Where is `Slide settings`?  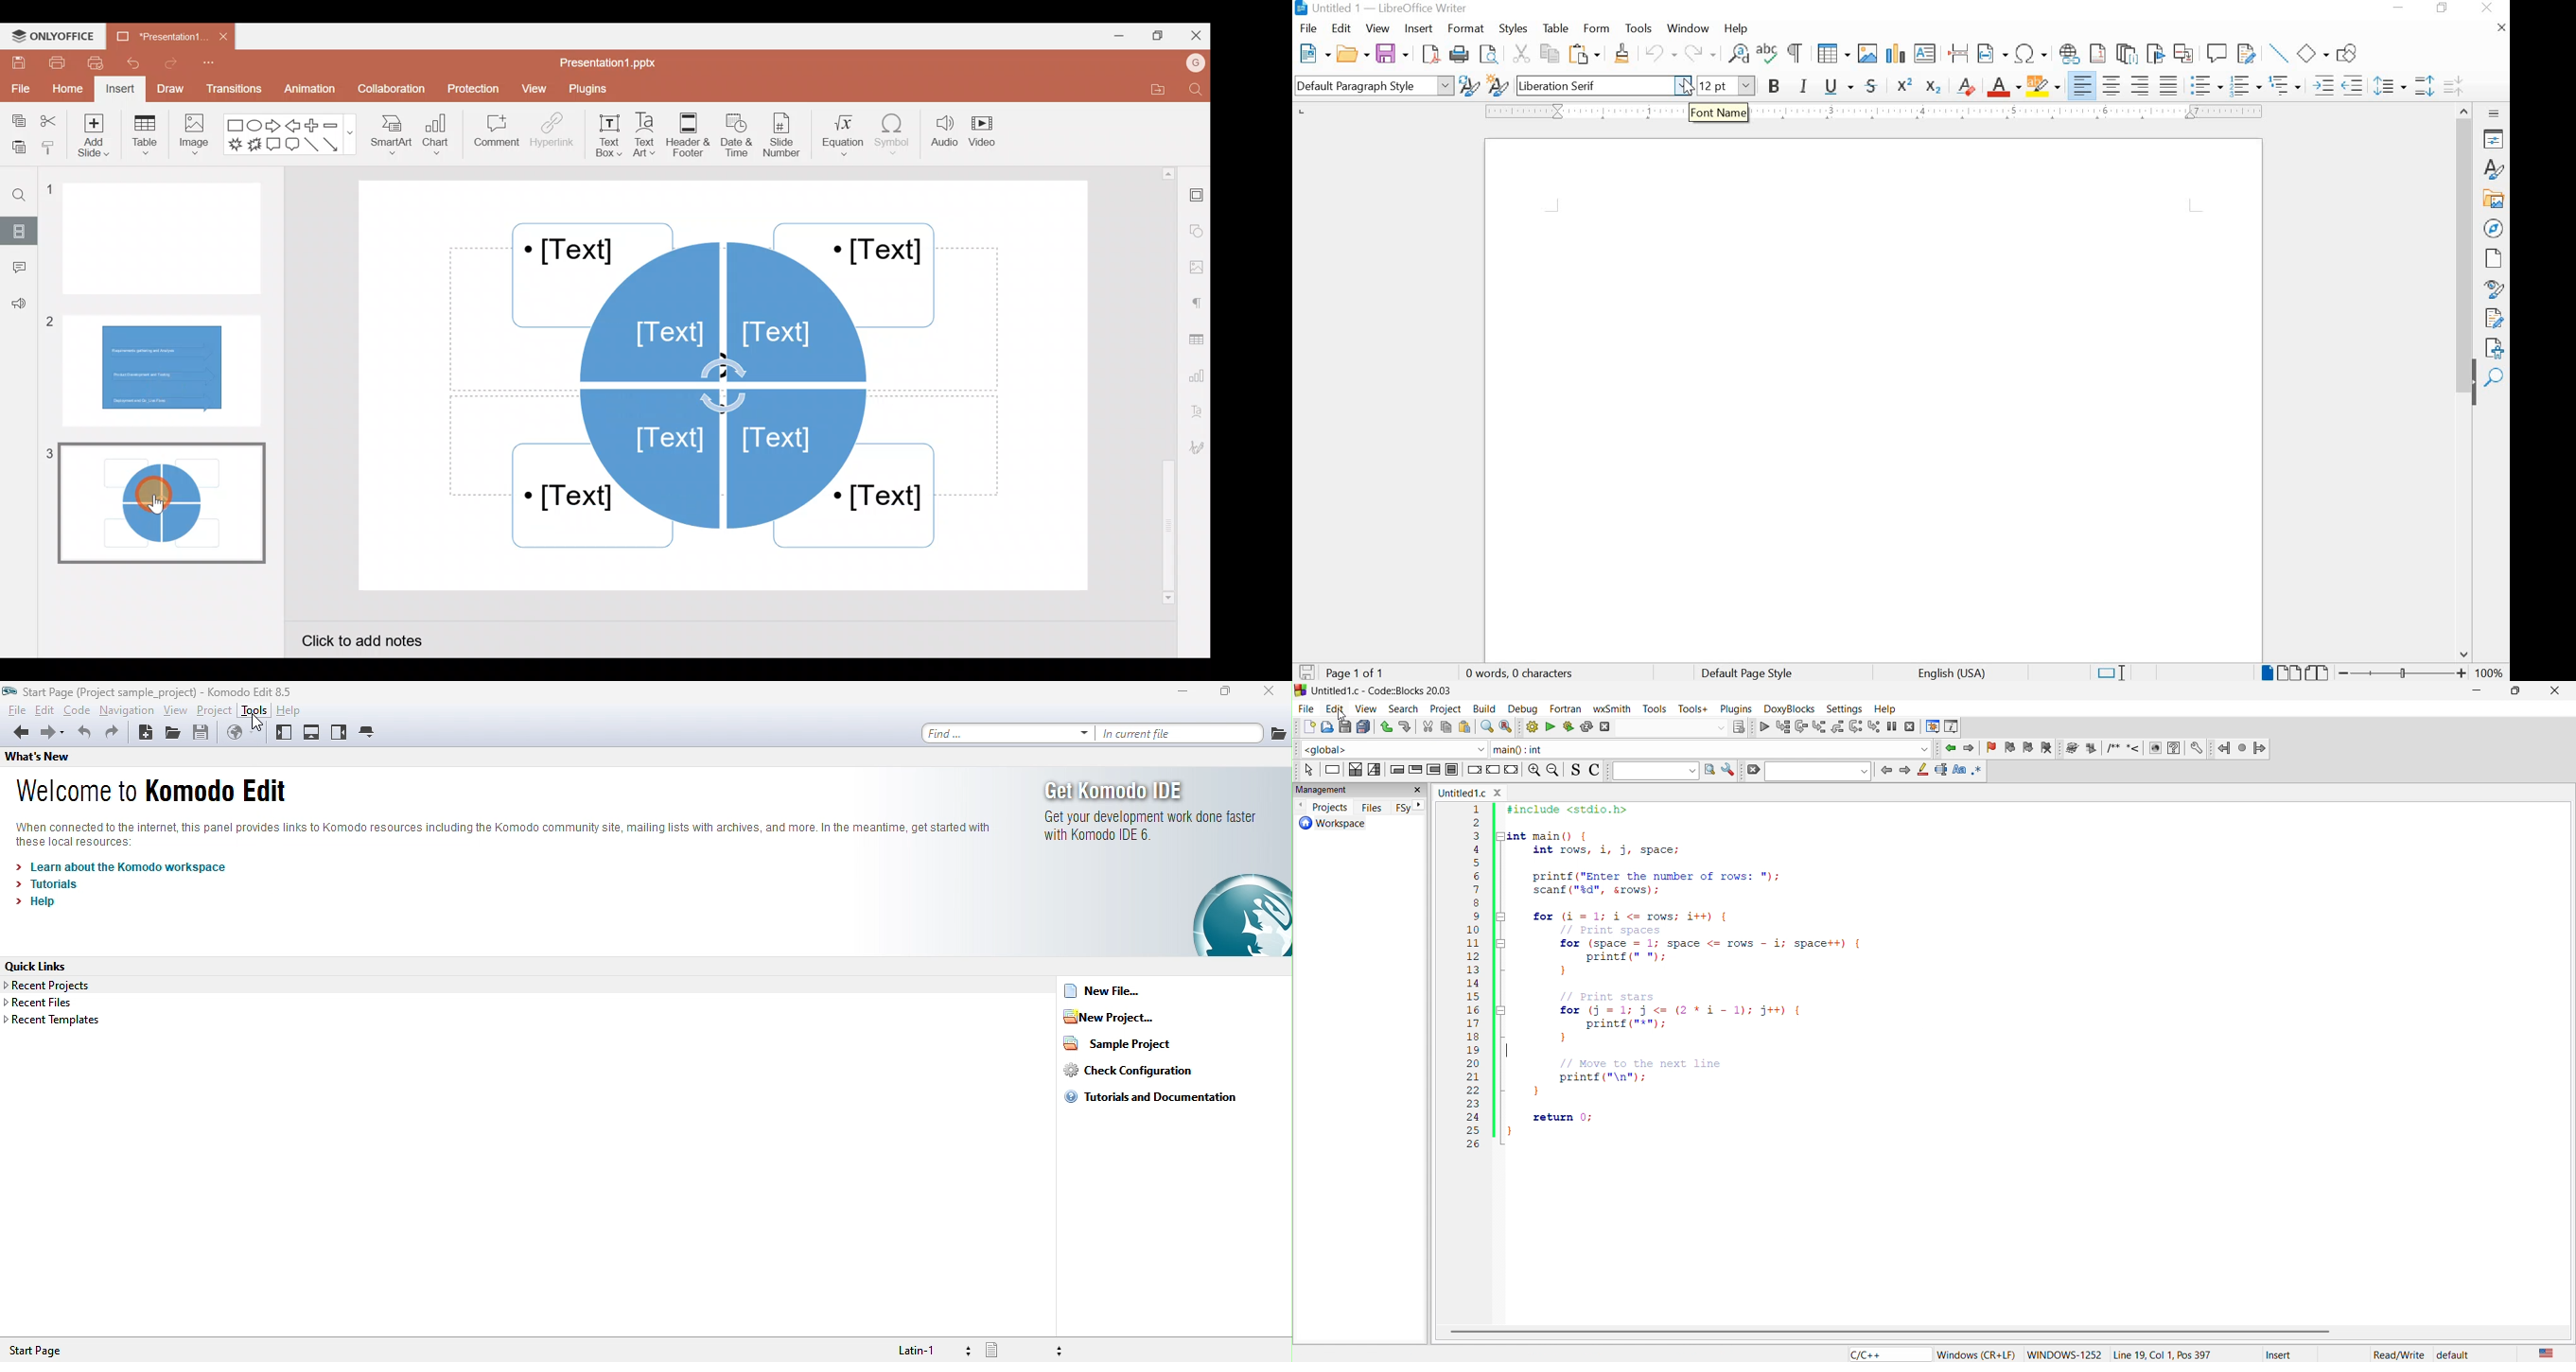 Slide settings is located at coordinates (1195, 196).